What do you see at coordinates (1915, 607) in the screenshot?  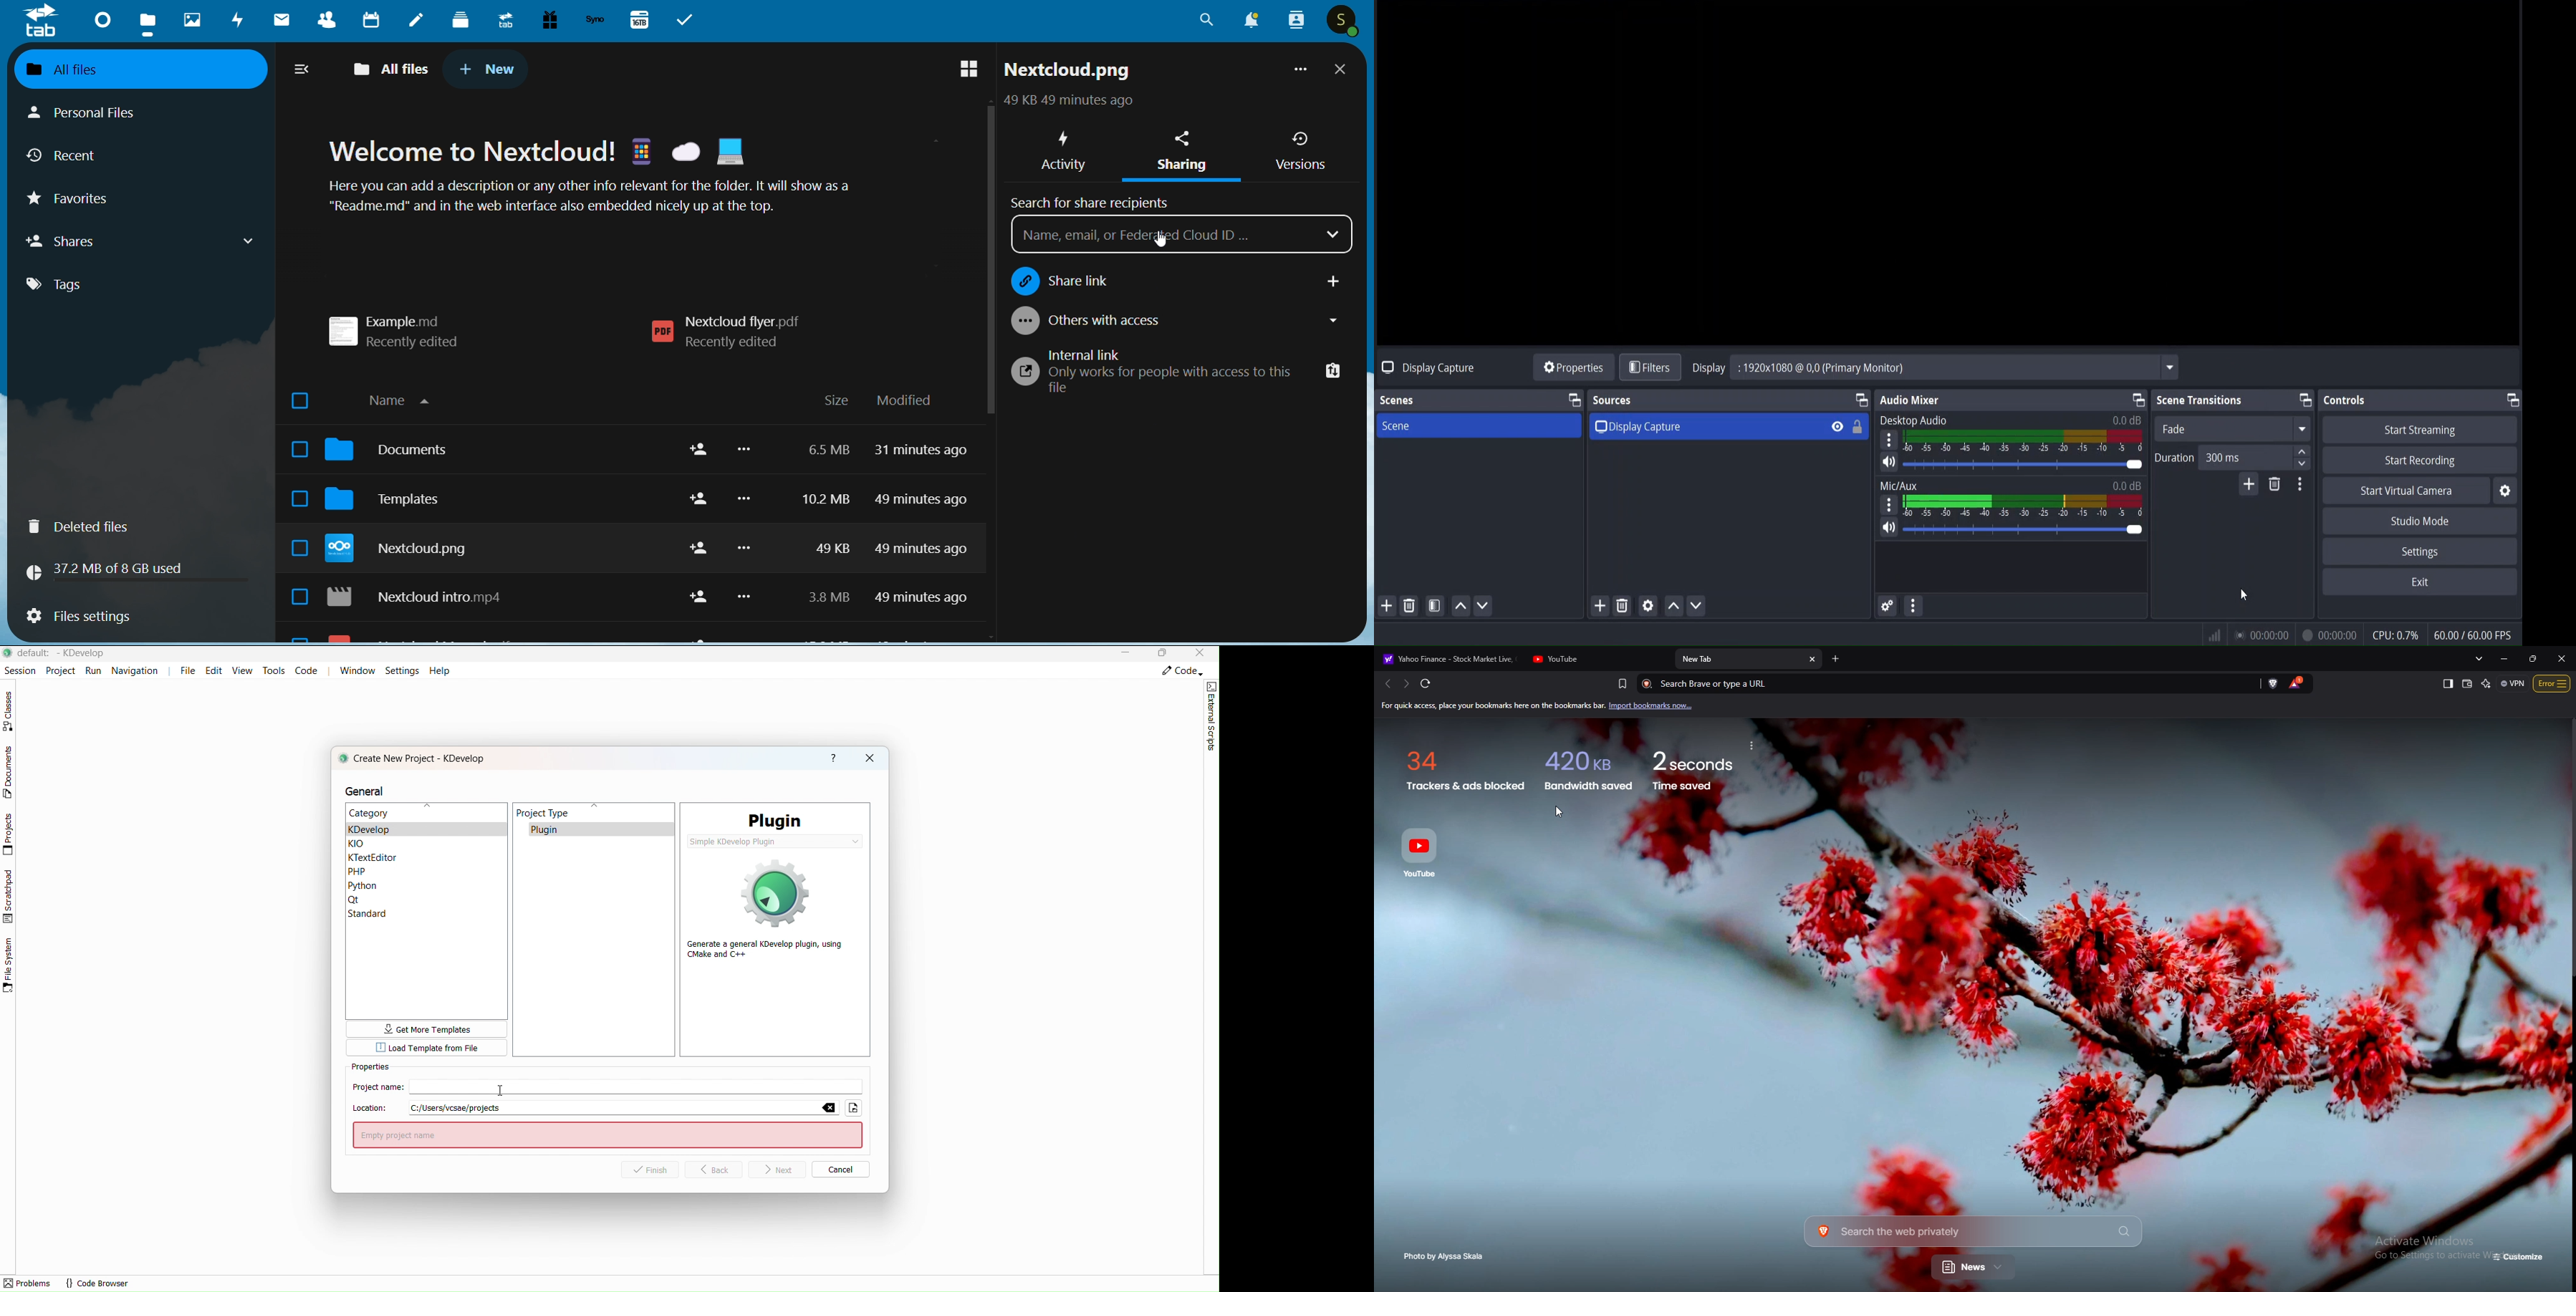 I see `more actions` at bounding box center [1915, 607].